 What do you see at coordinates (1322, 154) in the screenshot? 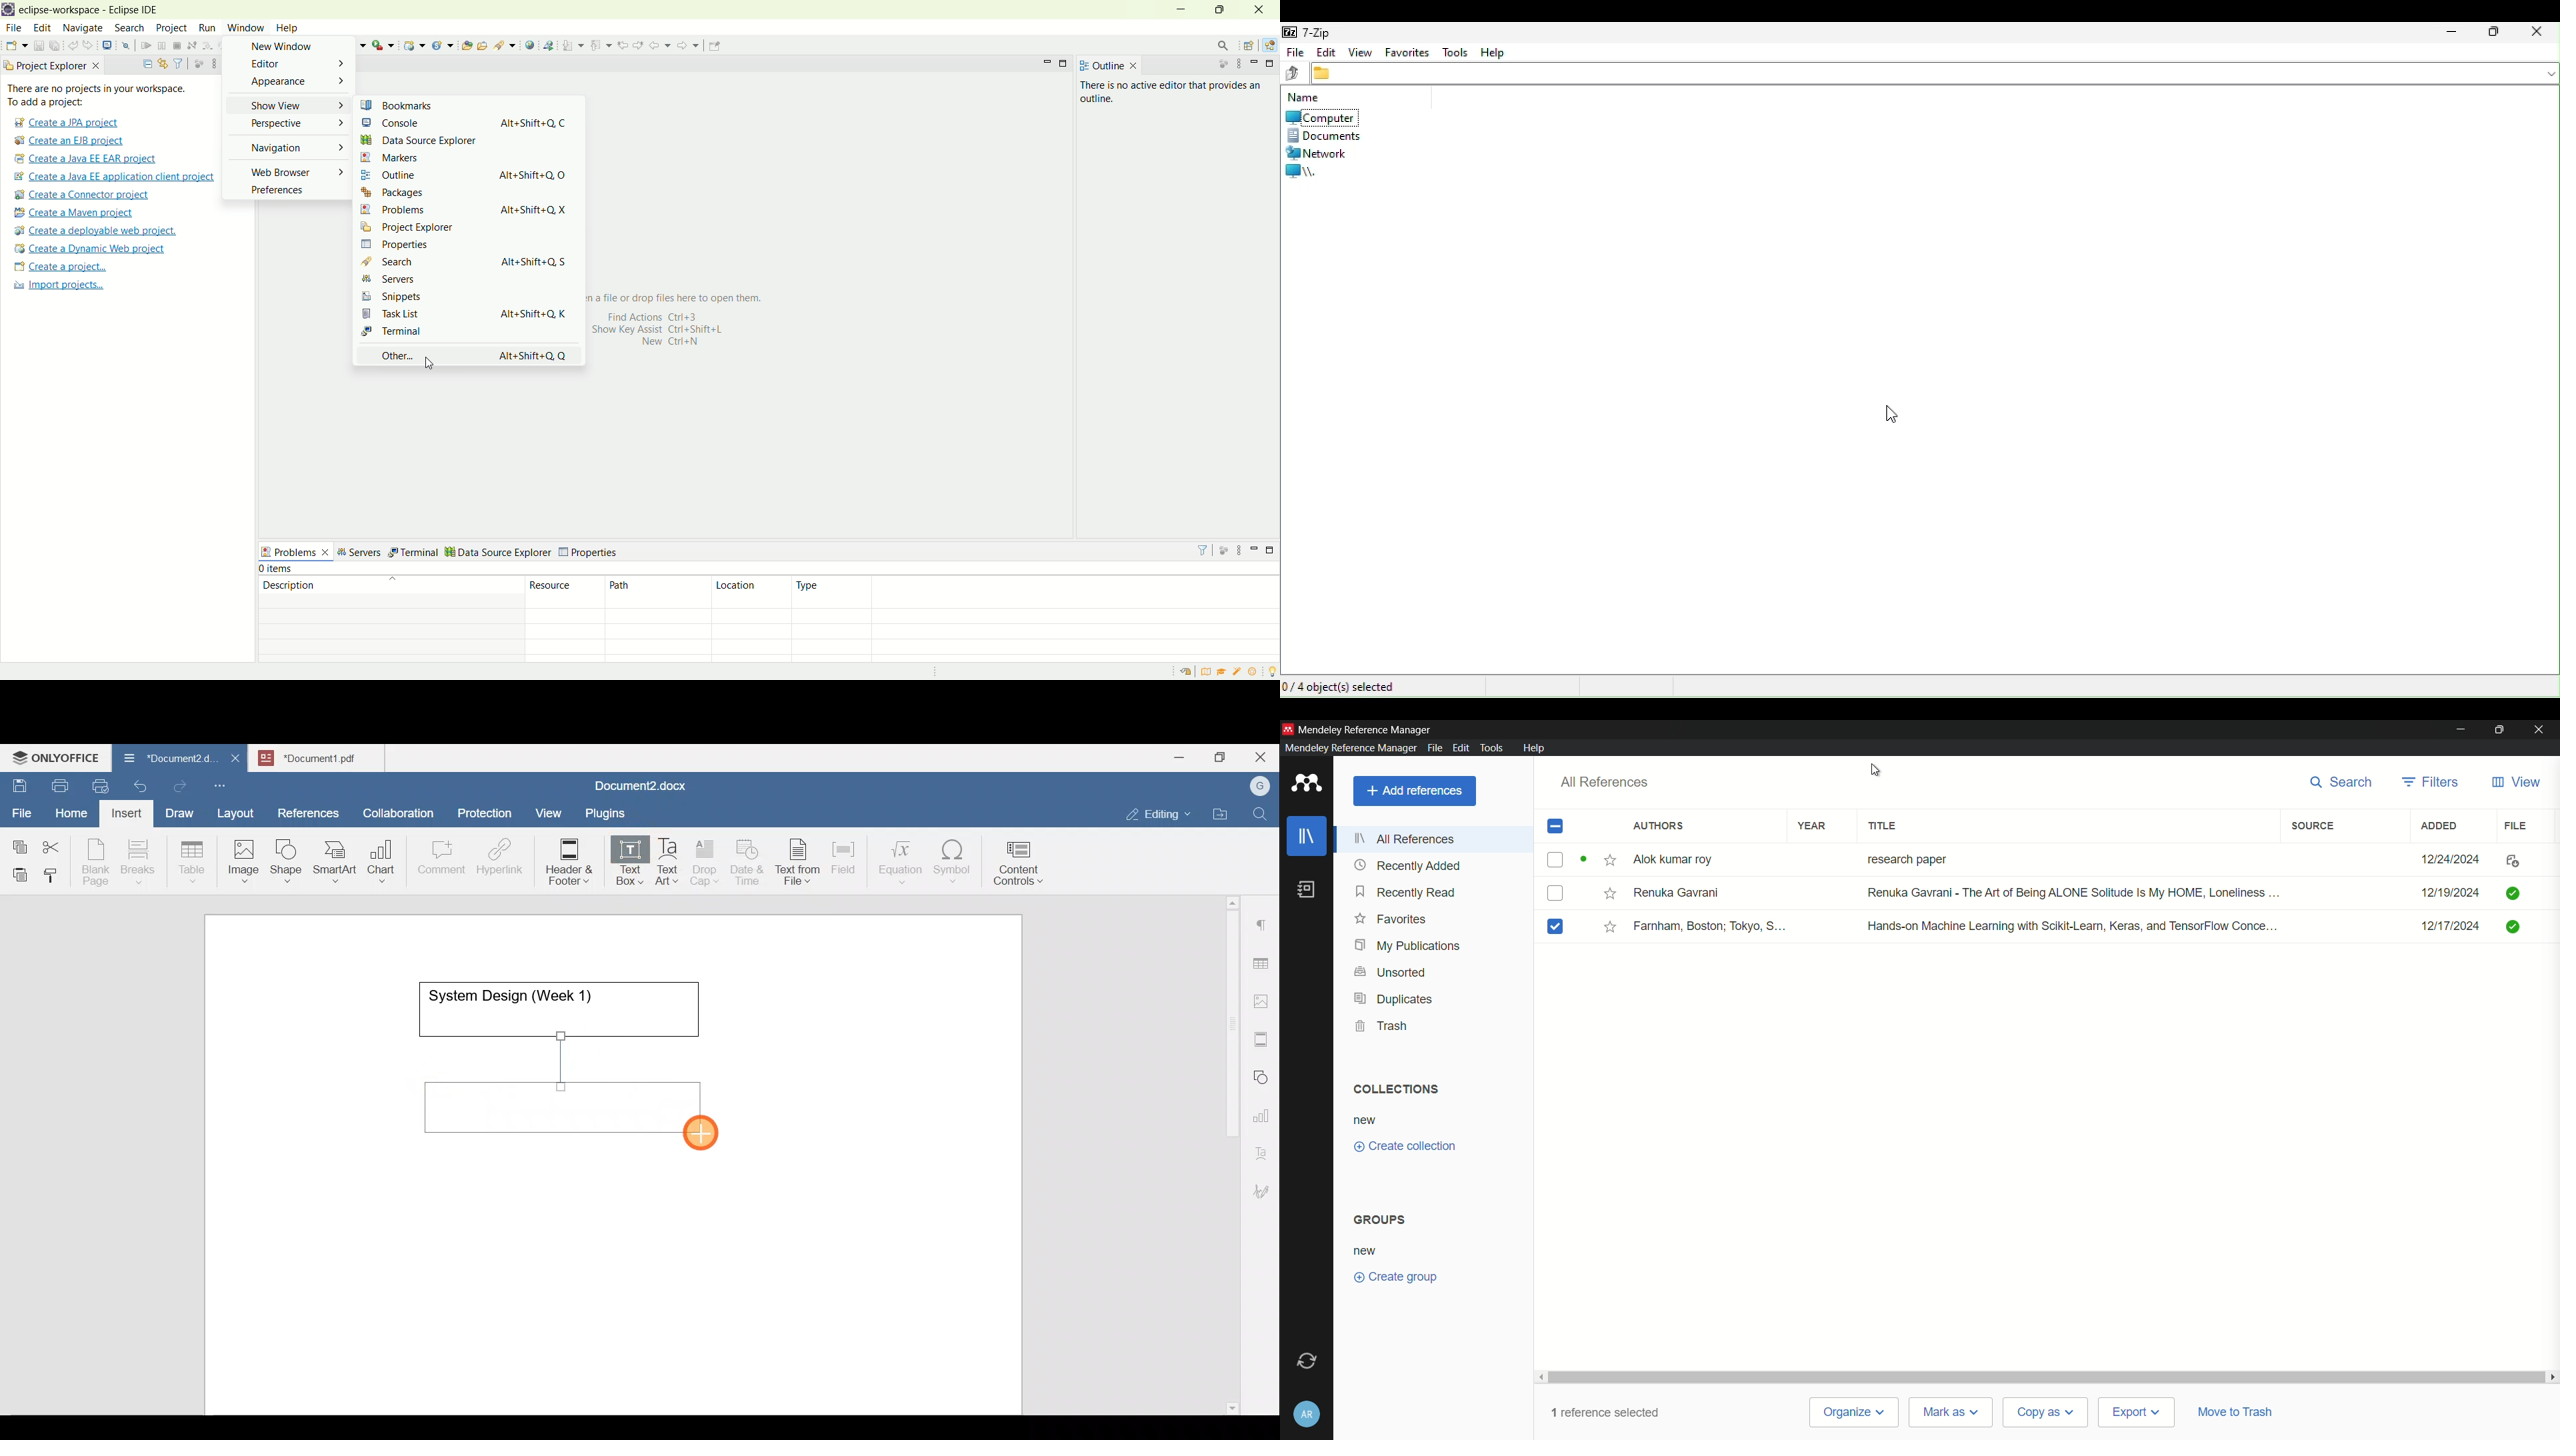
I see `network` at bounding box center [1322, 154].